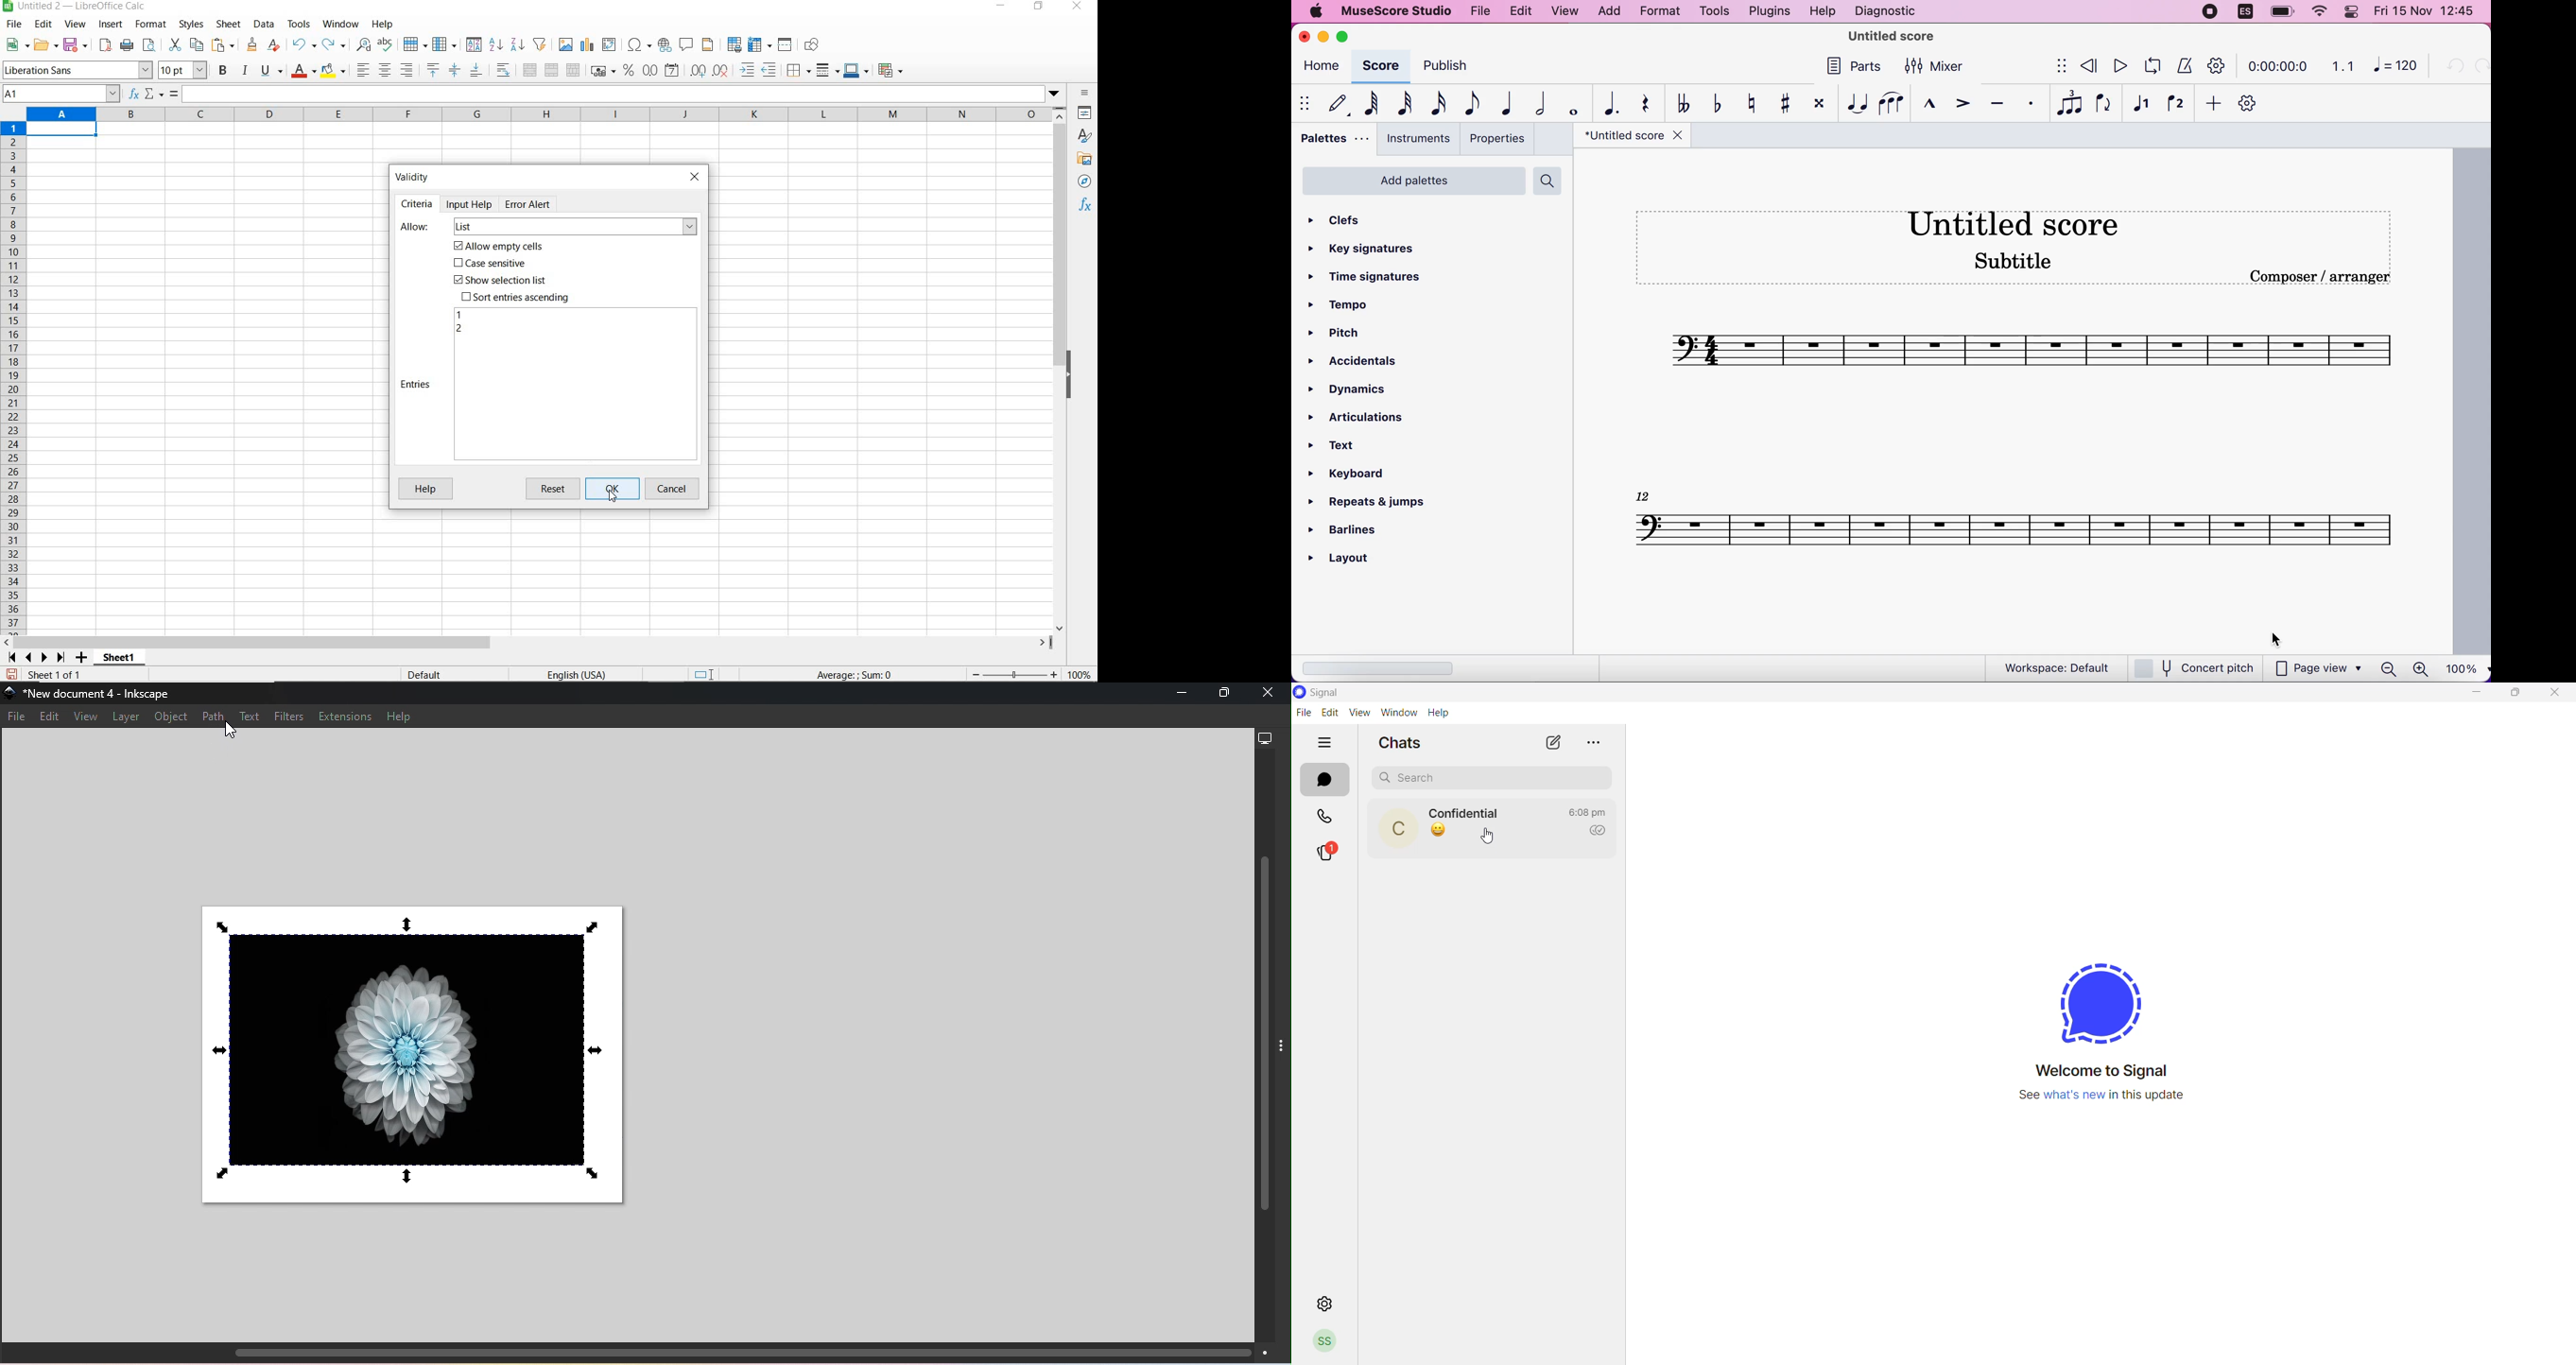 The width and height of the screenshot is (2576, 1372). What do you see at coordinates (556, 489) in the screenshot?
I see `reset` at bounding box center [556, 489].